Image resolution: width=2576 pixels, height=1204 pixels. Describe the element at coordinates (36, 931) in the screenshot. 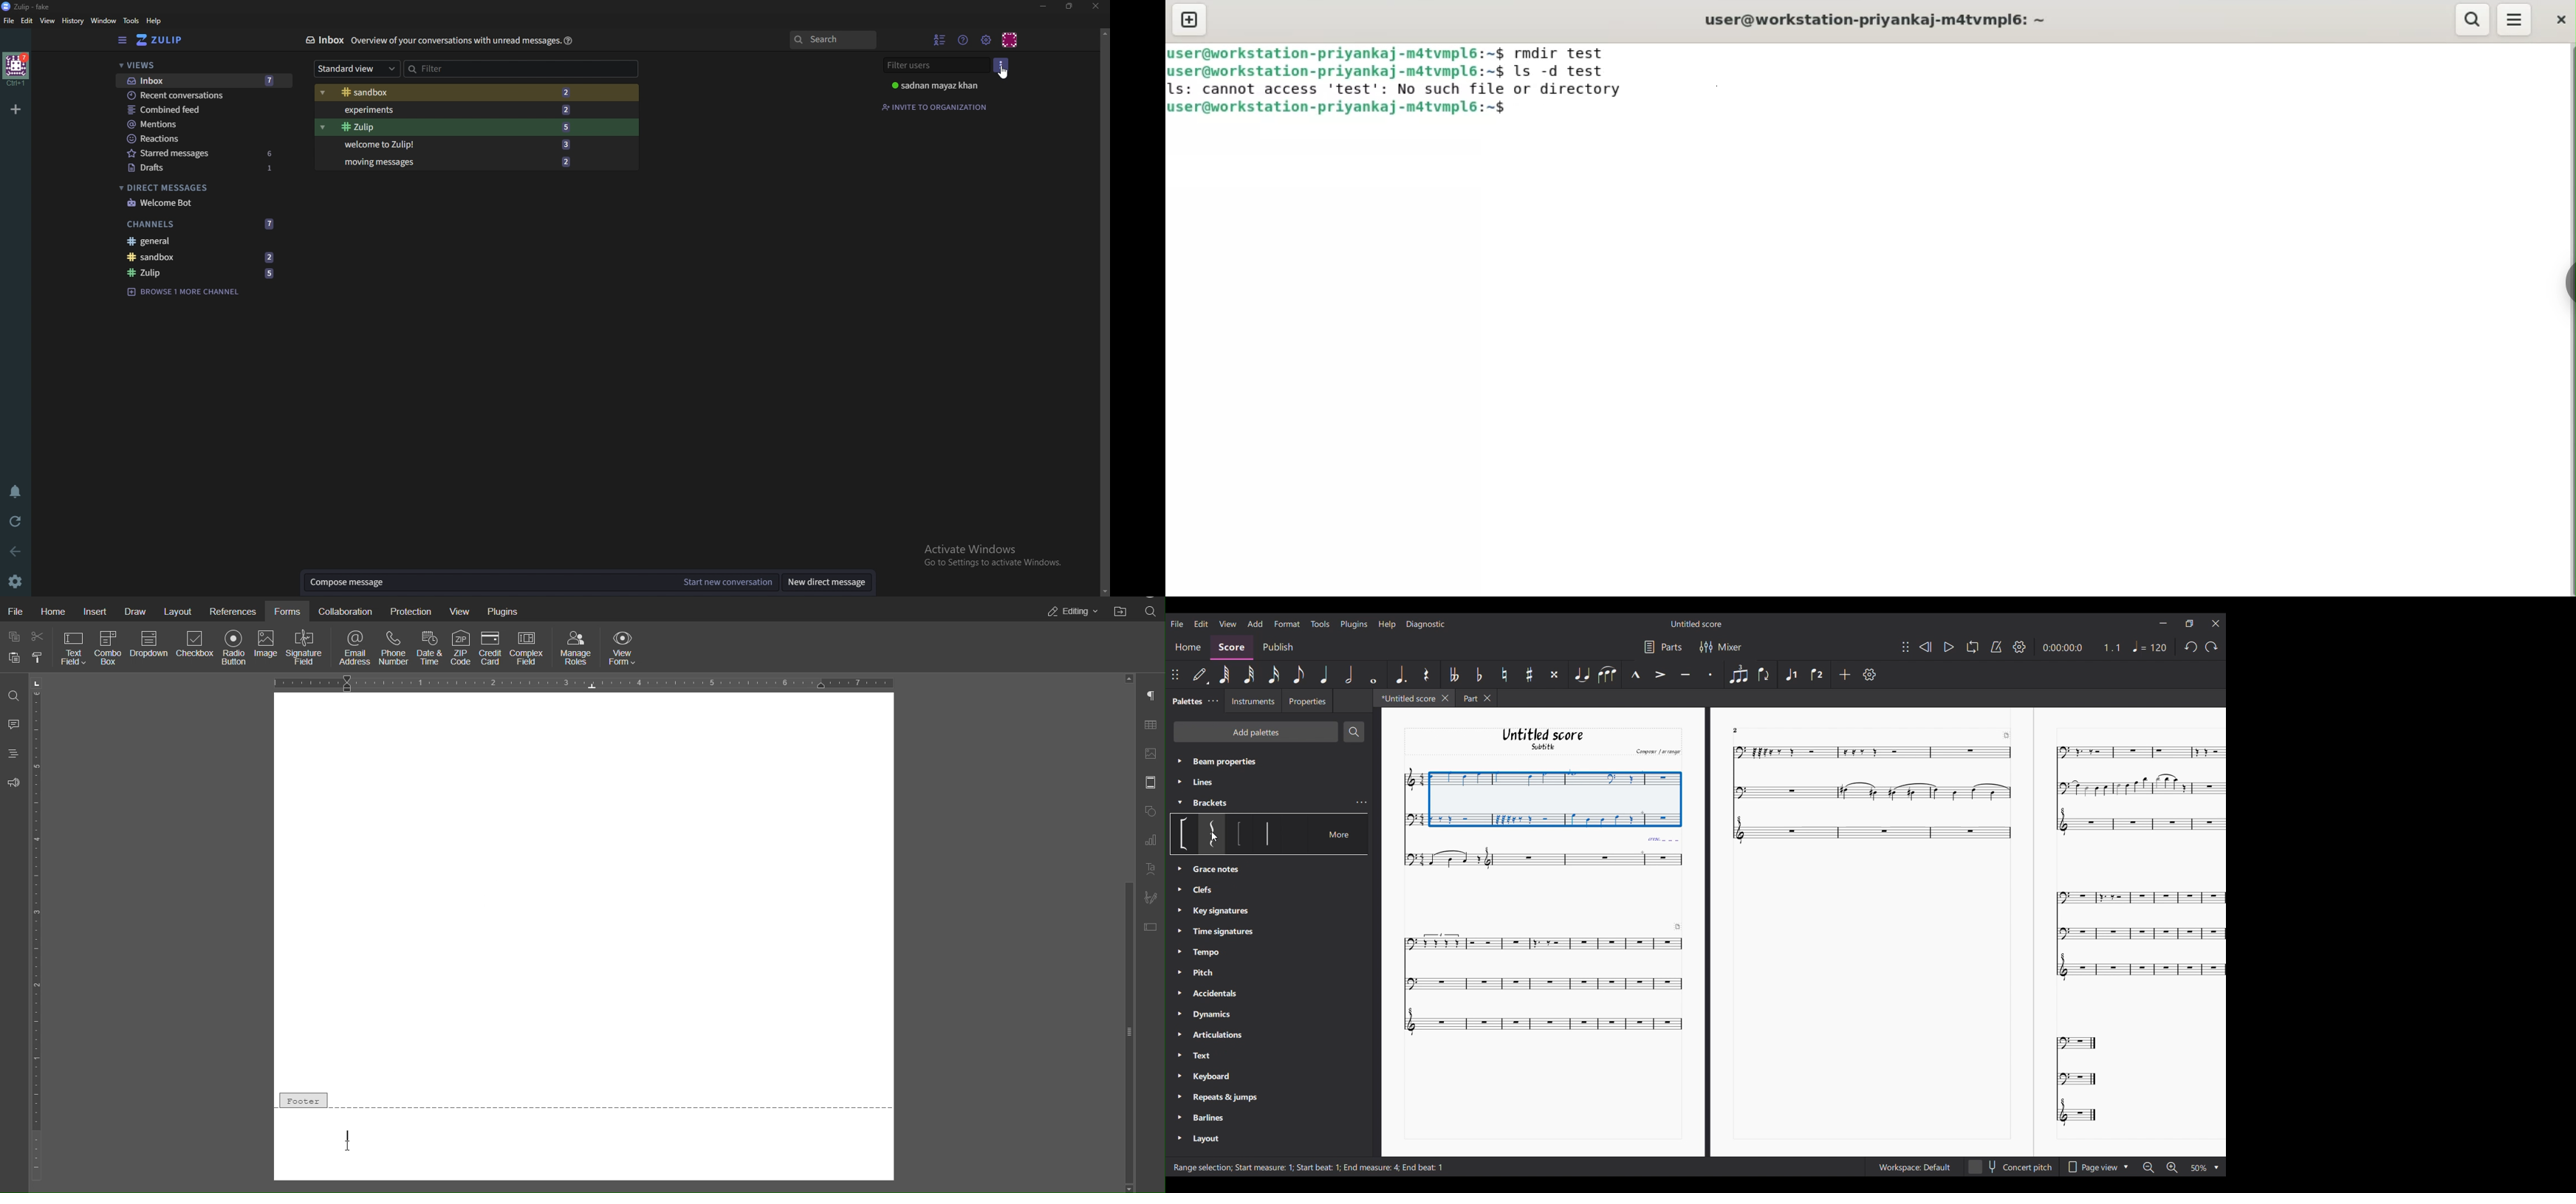

I see `Vertical Ruler` at that location.